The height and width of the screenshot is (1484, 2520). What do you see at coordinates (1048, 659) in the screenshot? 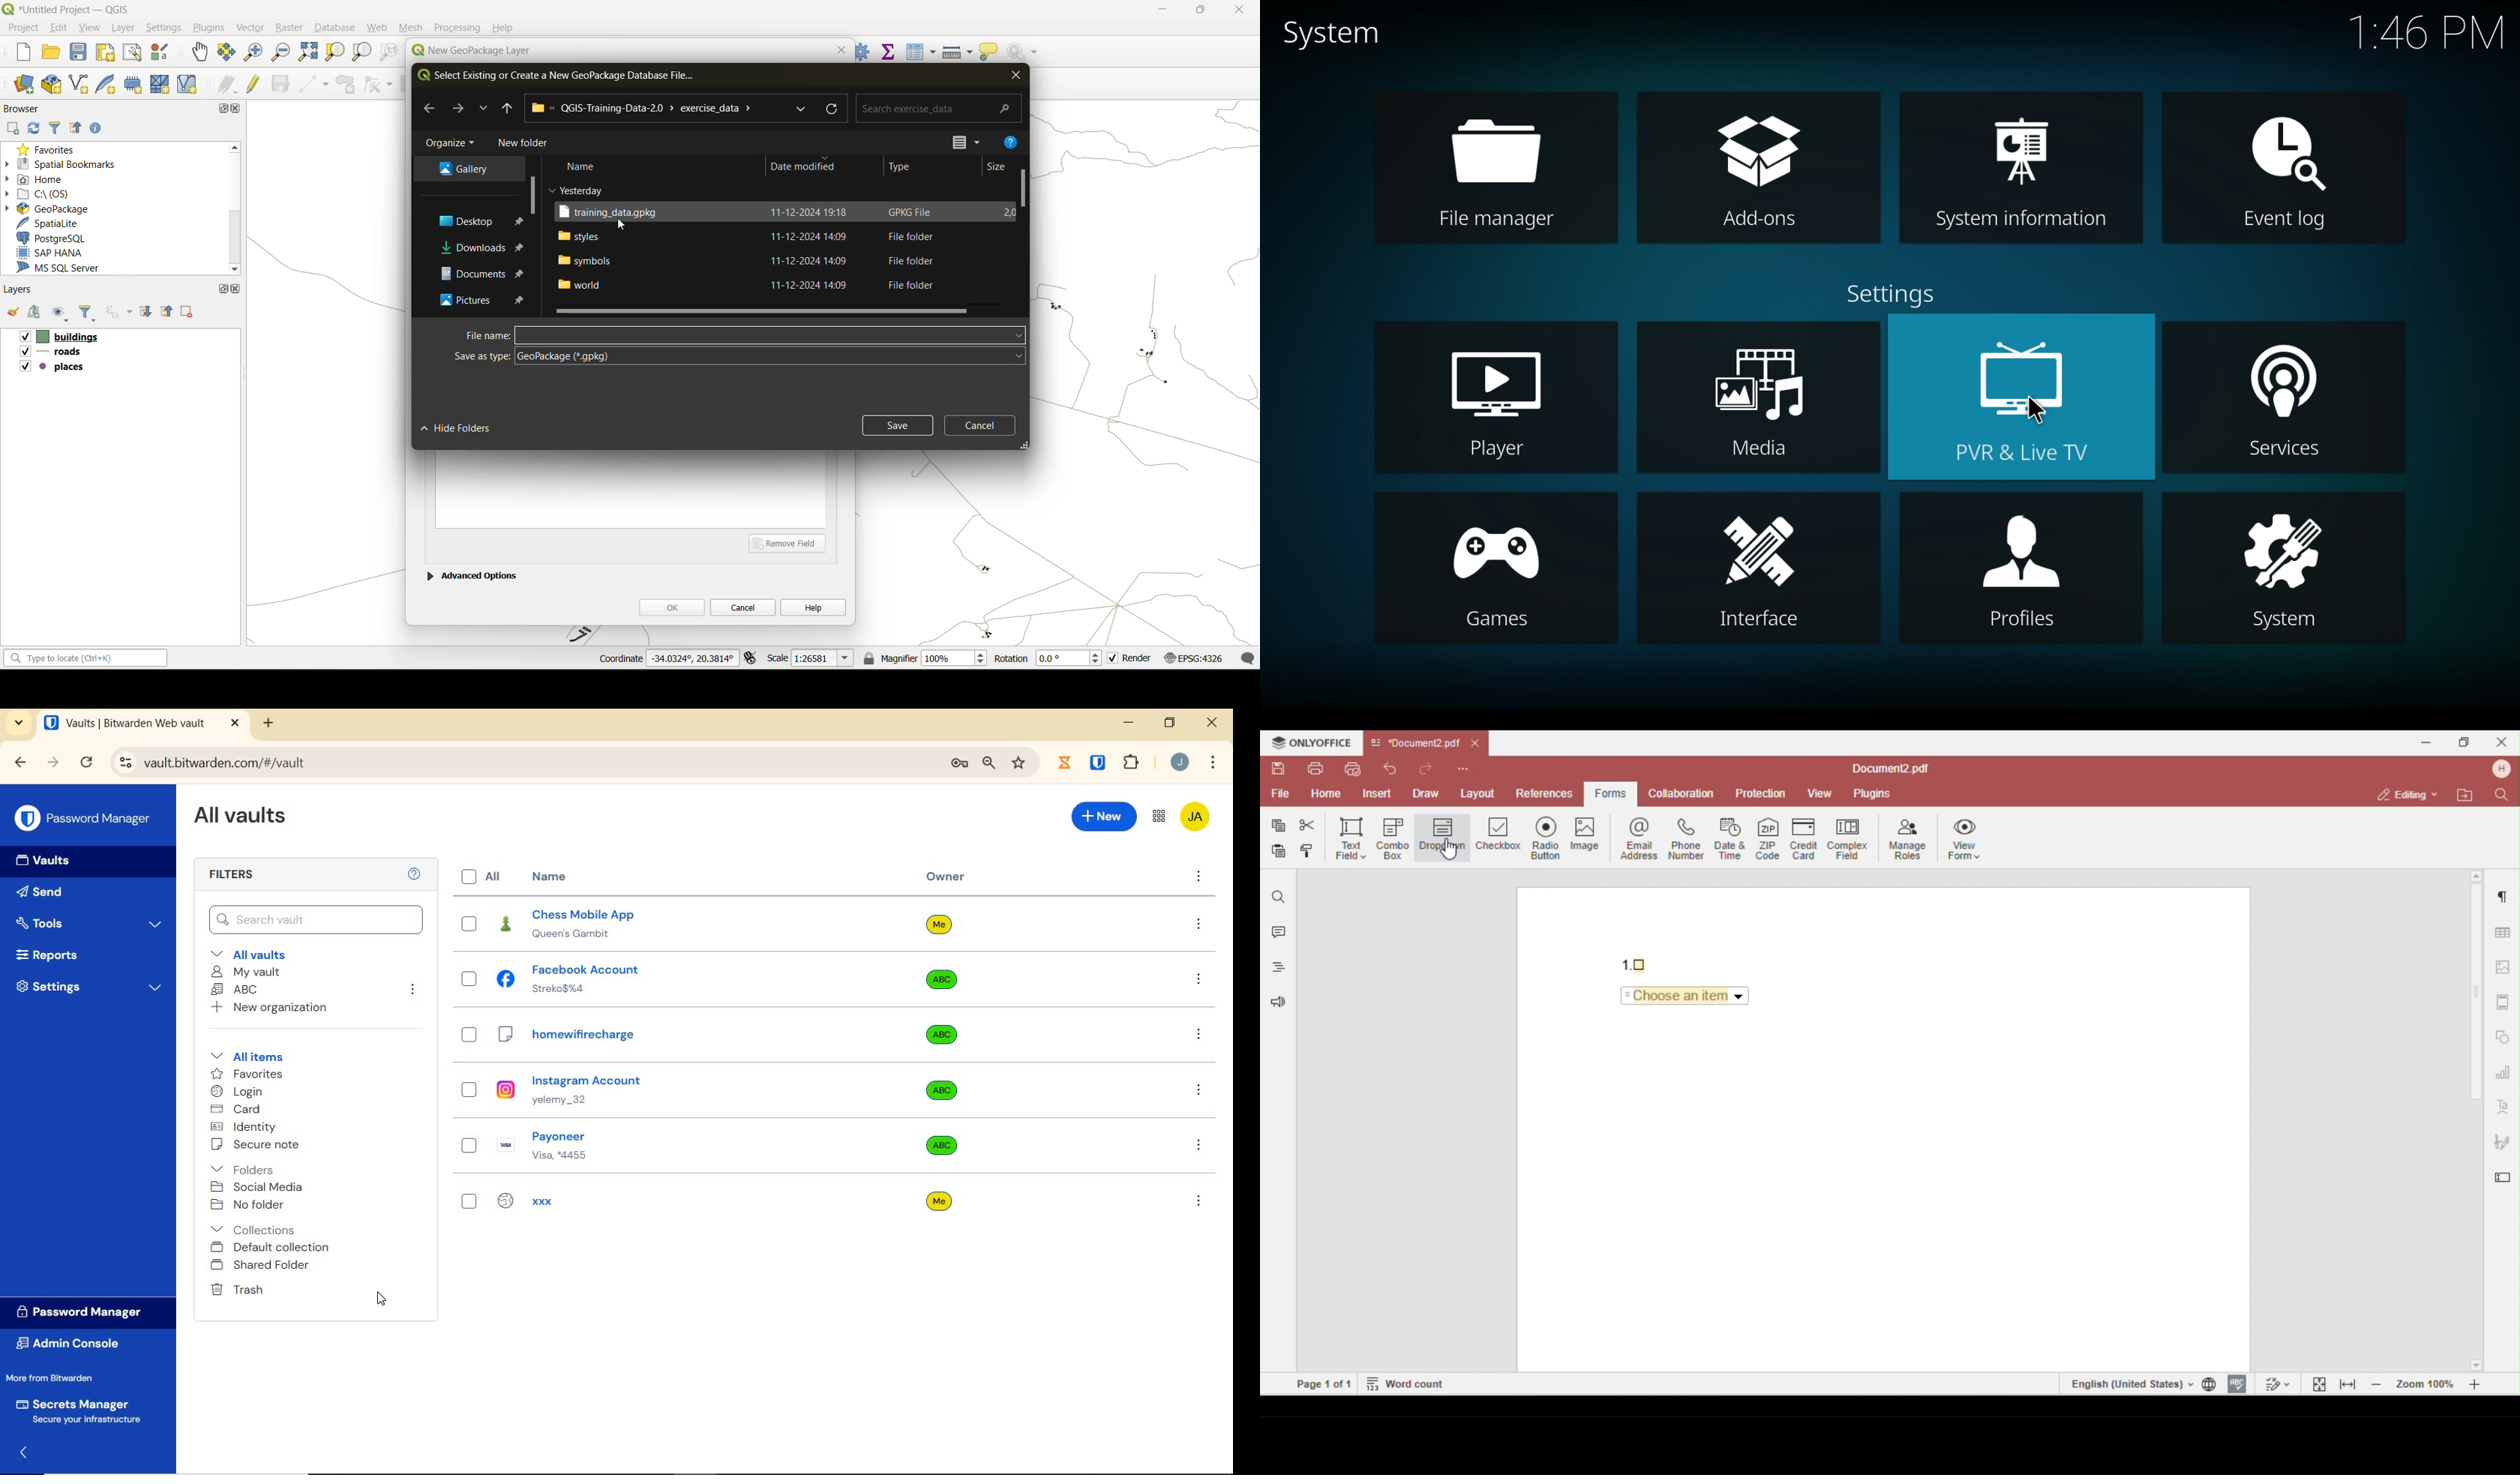
I see `rotation` at bounding box center [1048, 659].